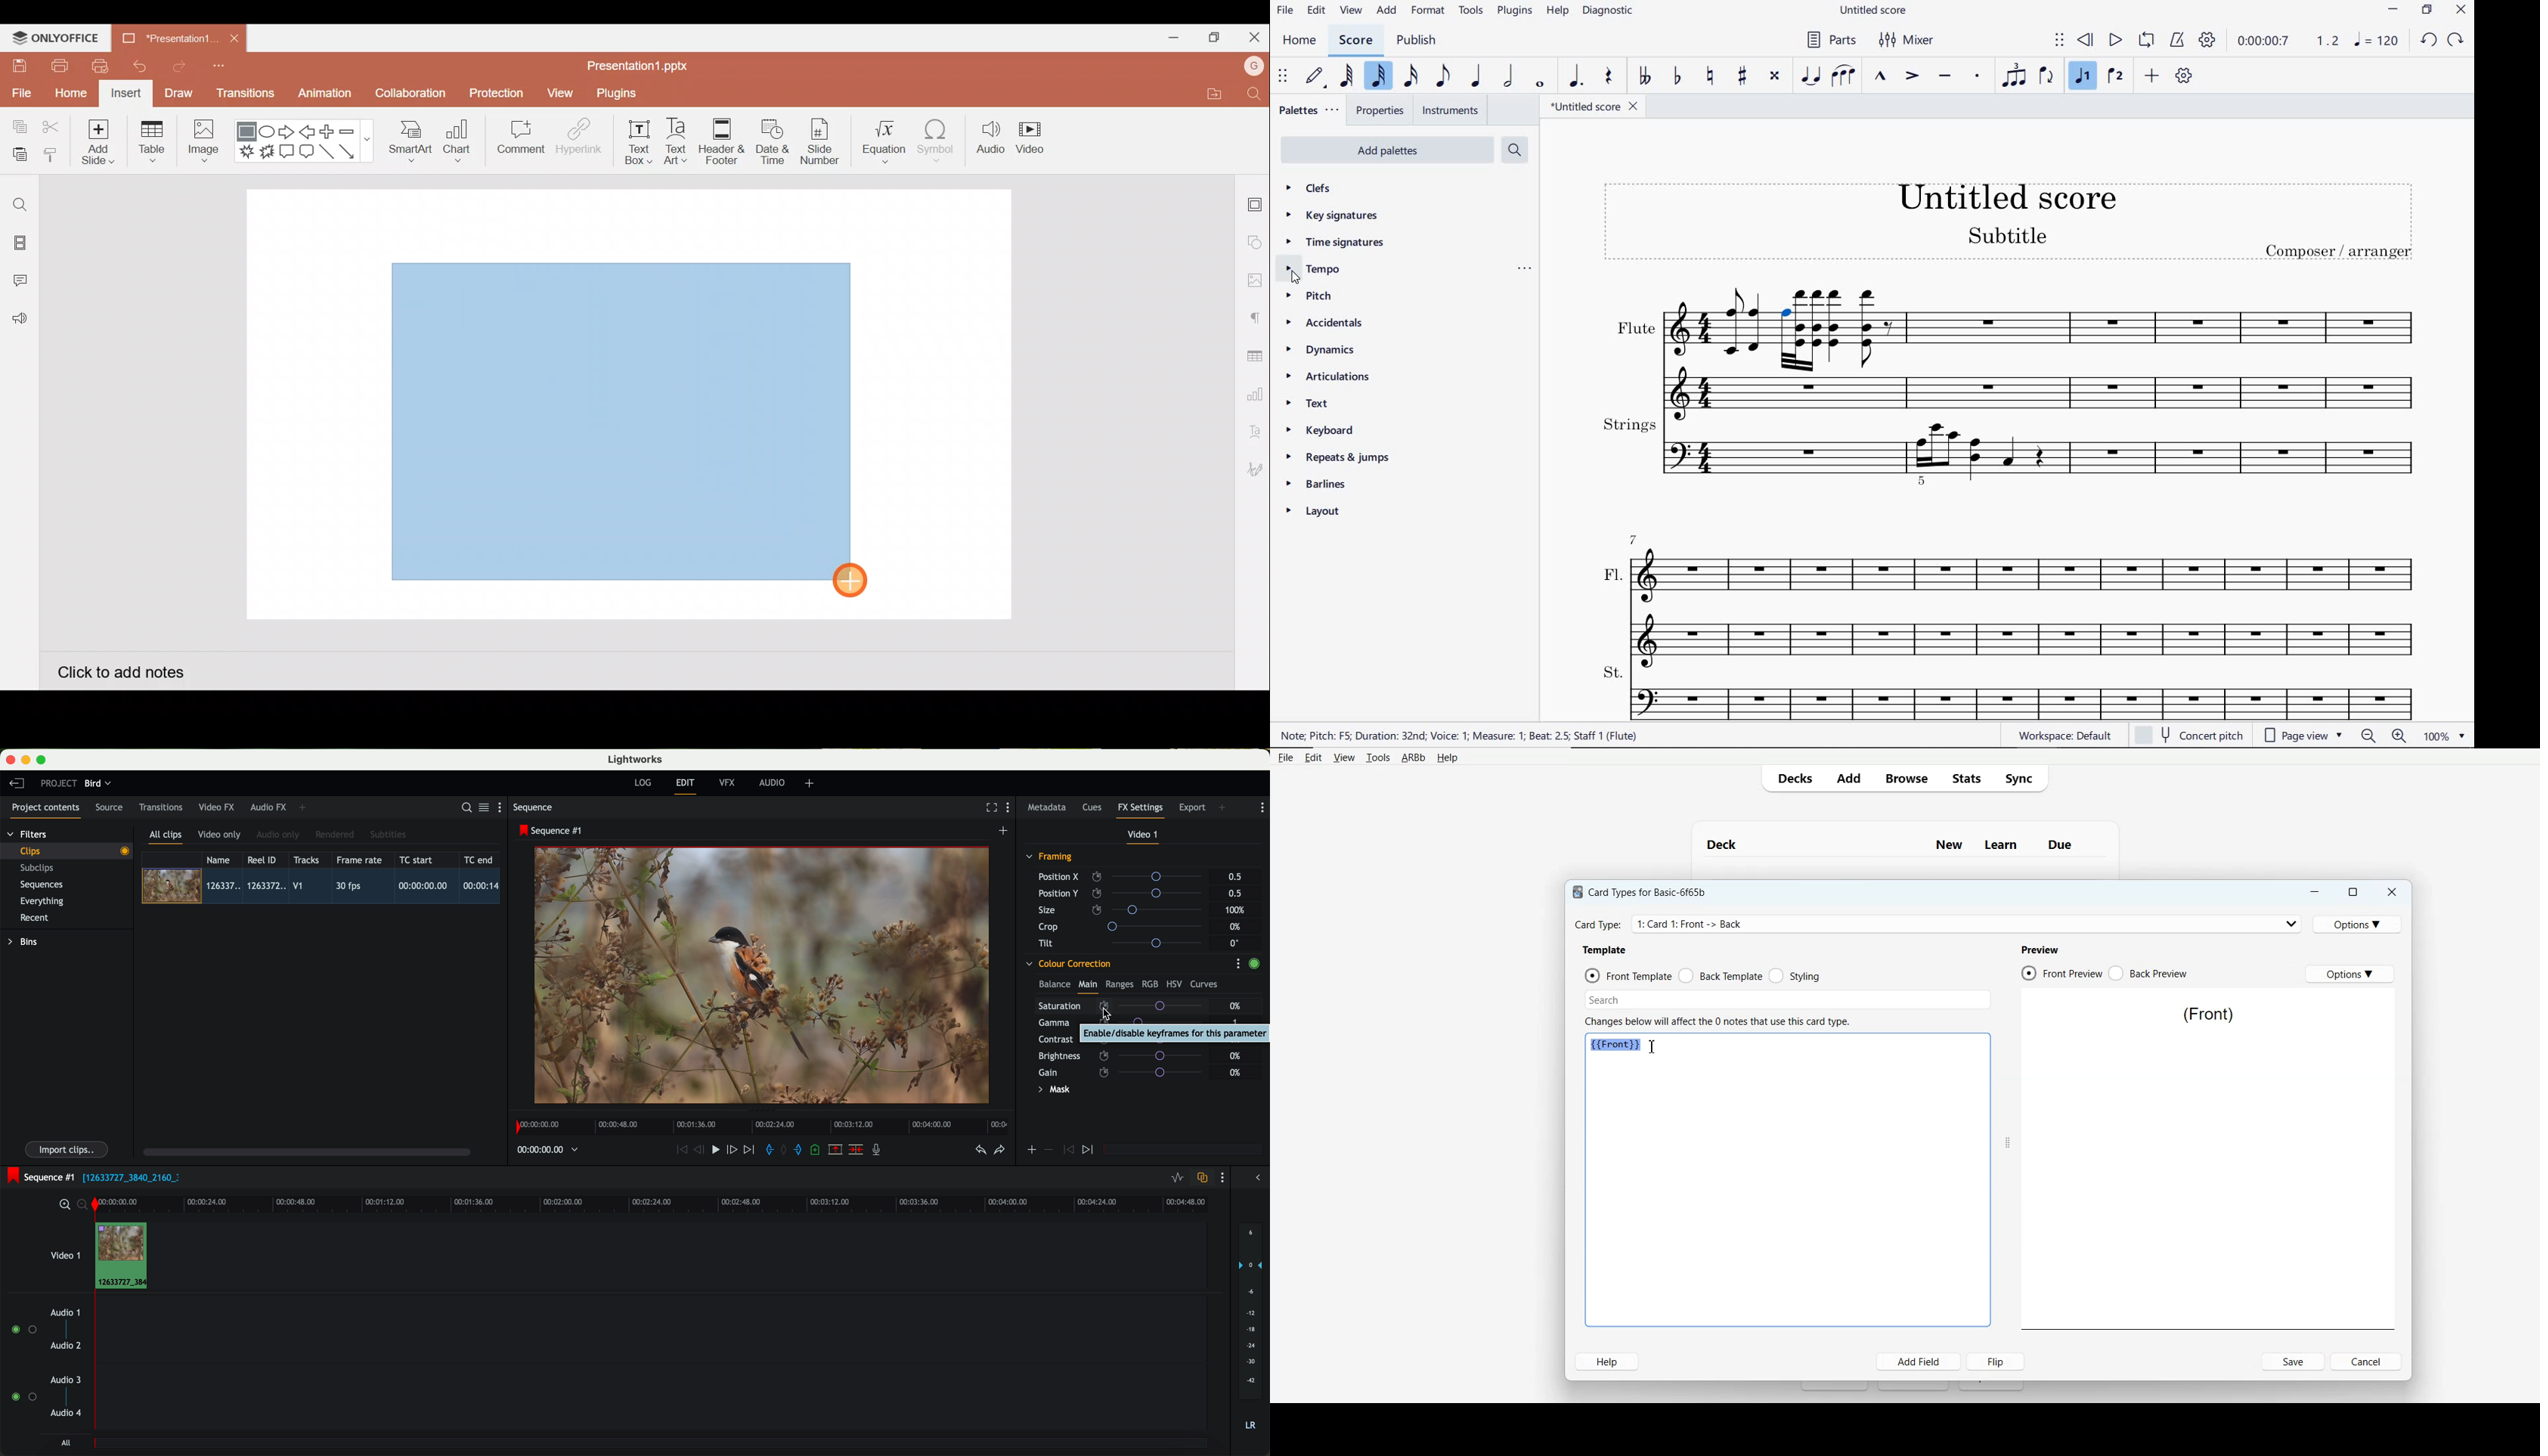 The height and width of the screenshot is (1456, 2548). Describe the element at coordinates (58, 65) in the screenshot. I see `Print file` at that location.